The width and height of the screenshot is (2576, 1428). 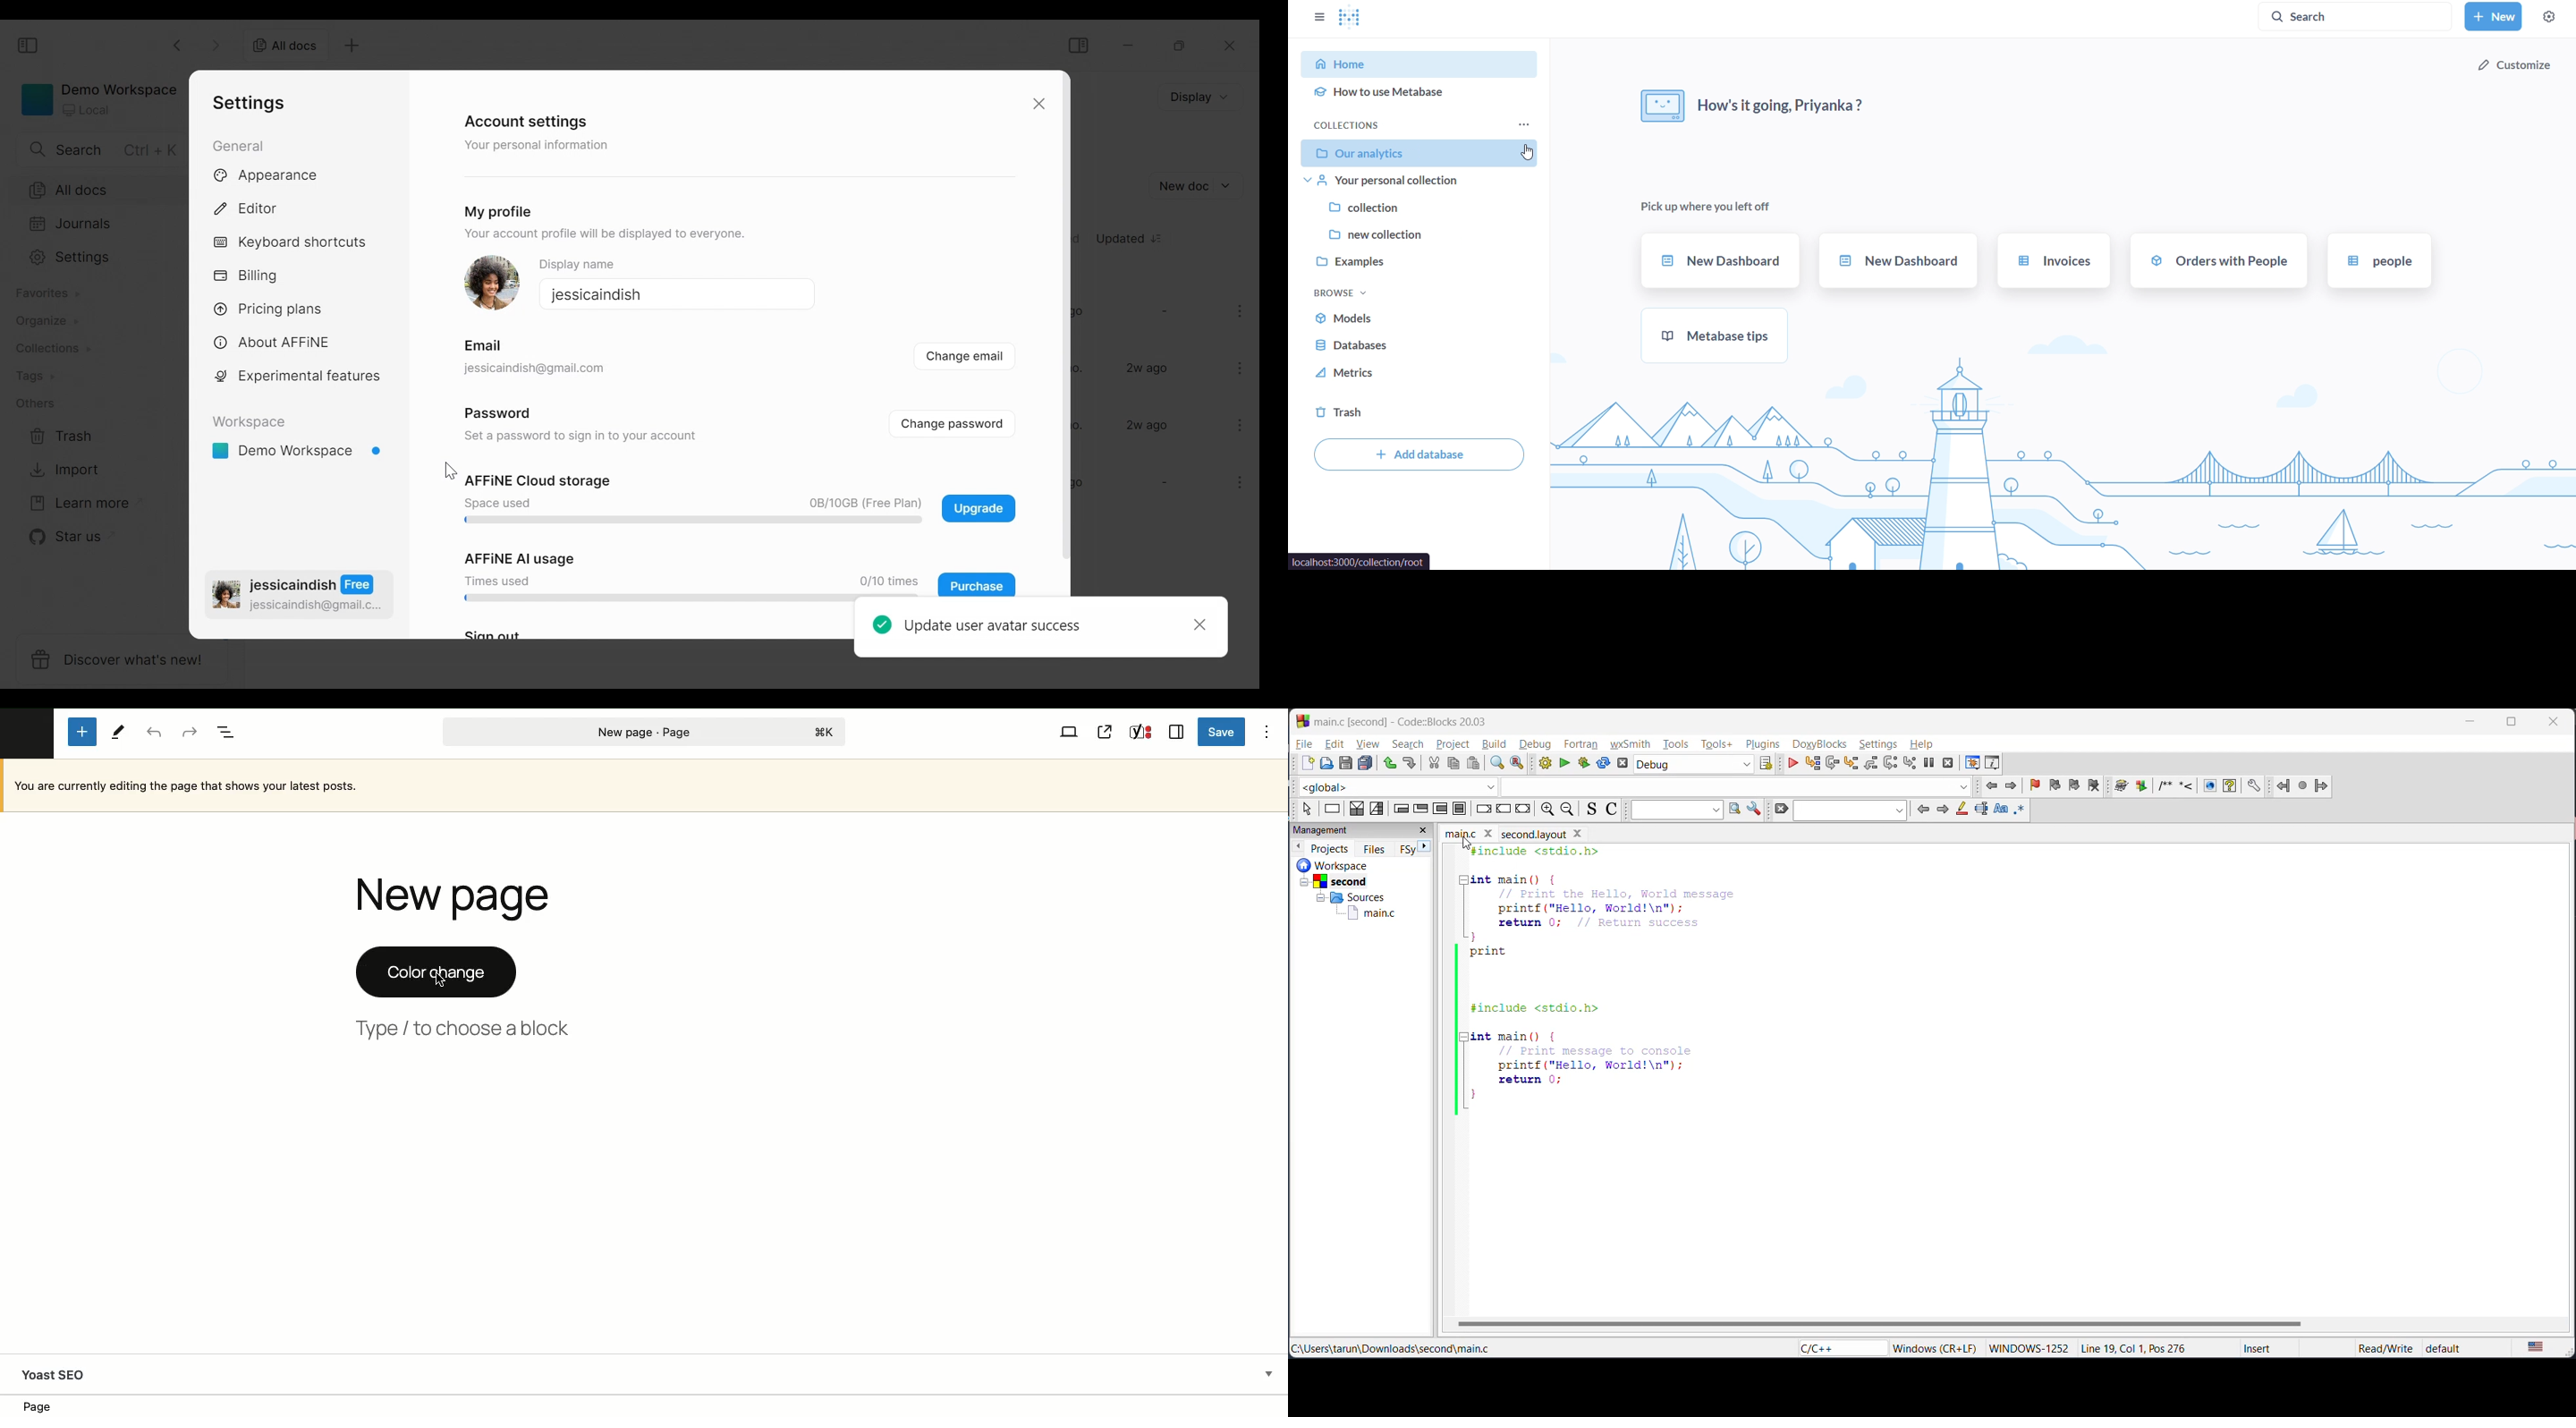 I want to click on entry condition loop, so click(x=1401, y=809).